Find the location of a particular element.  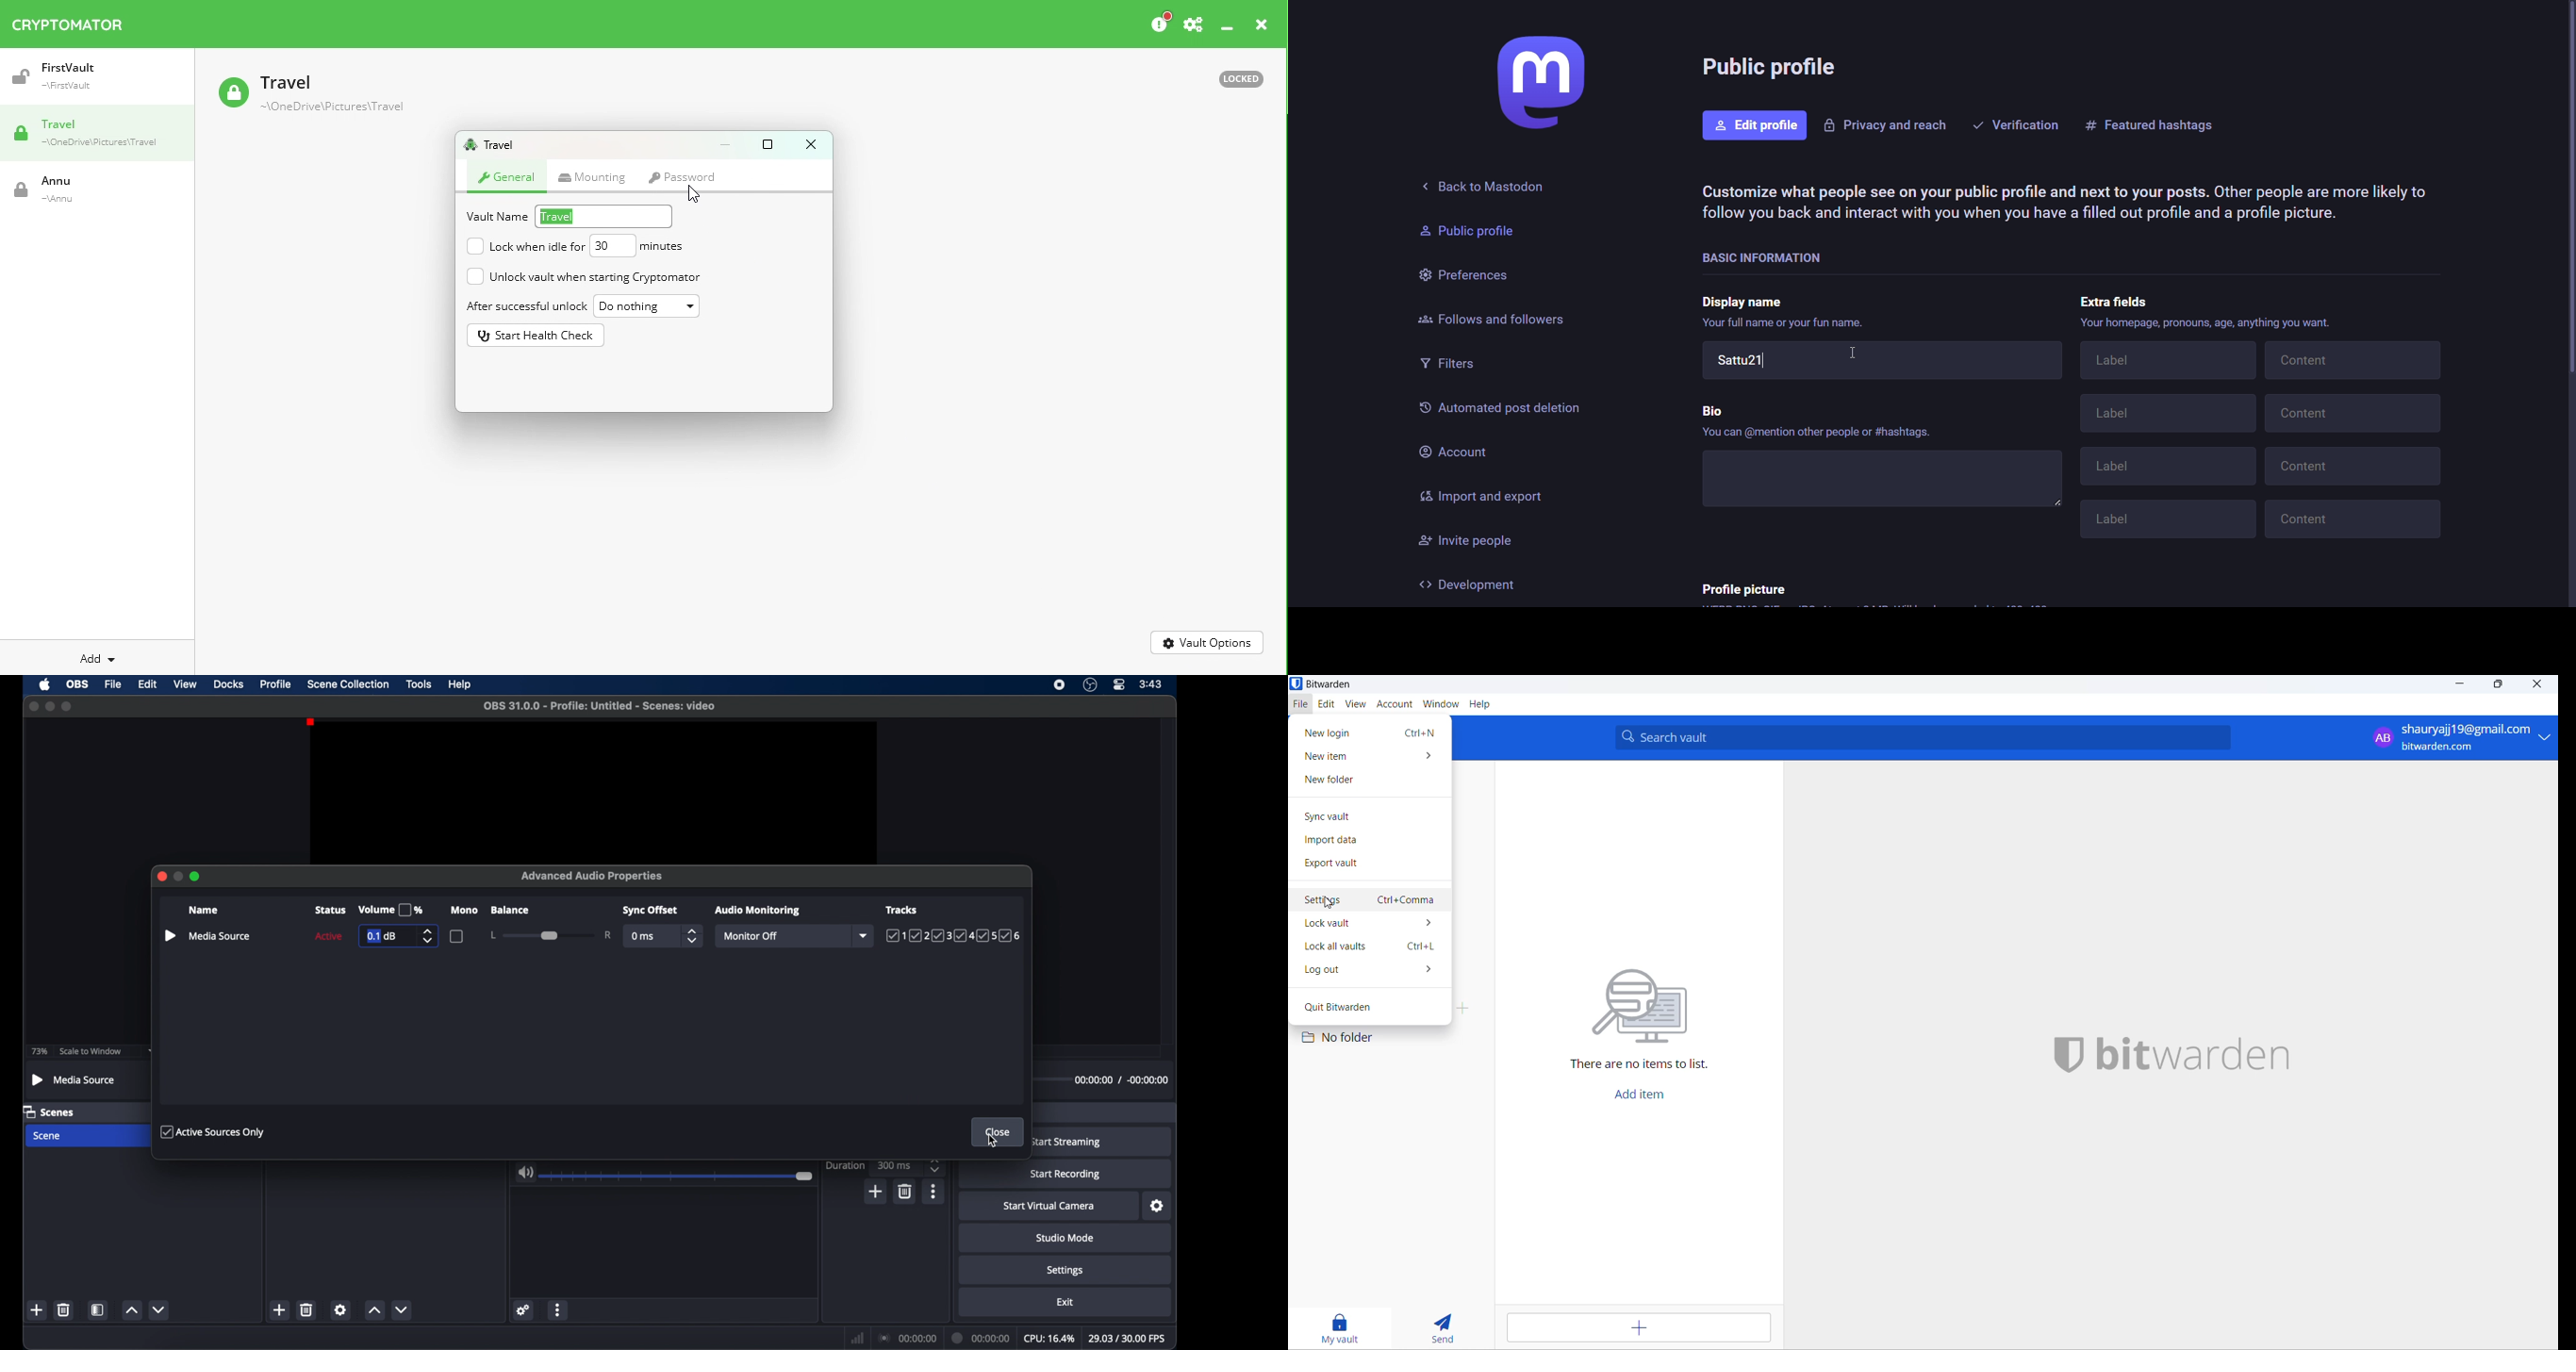

name is located at coordinates (203, 909).